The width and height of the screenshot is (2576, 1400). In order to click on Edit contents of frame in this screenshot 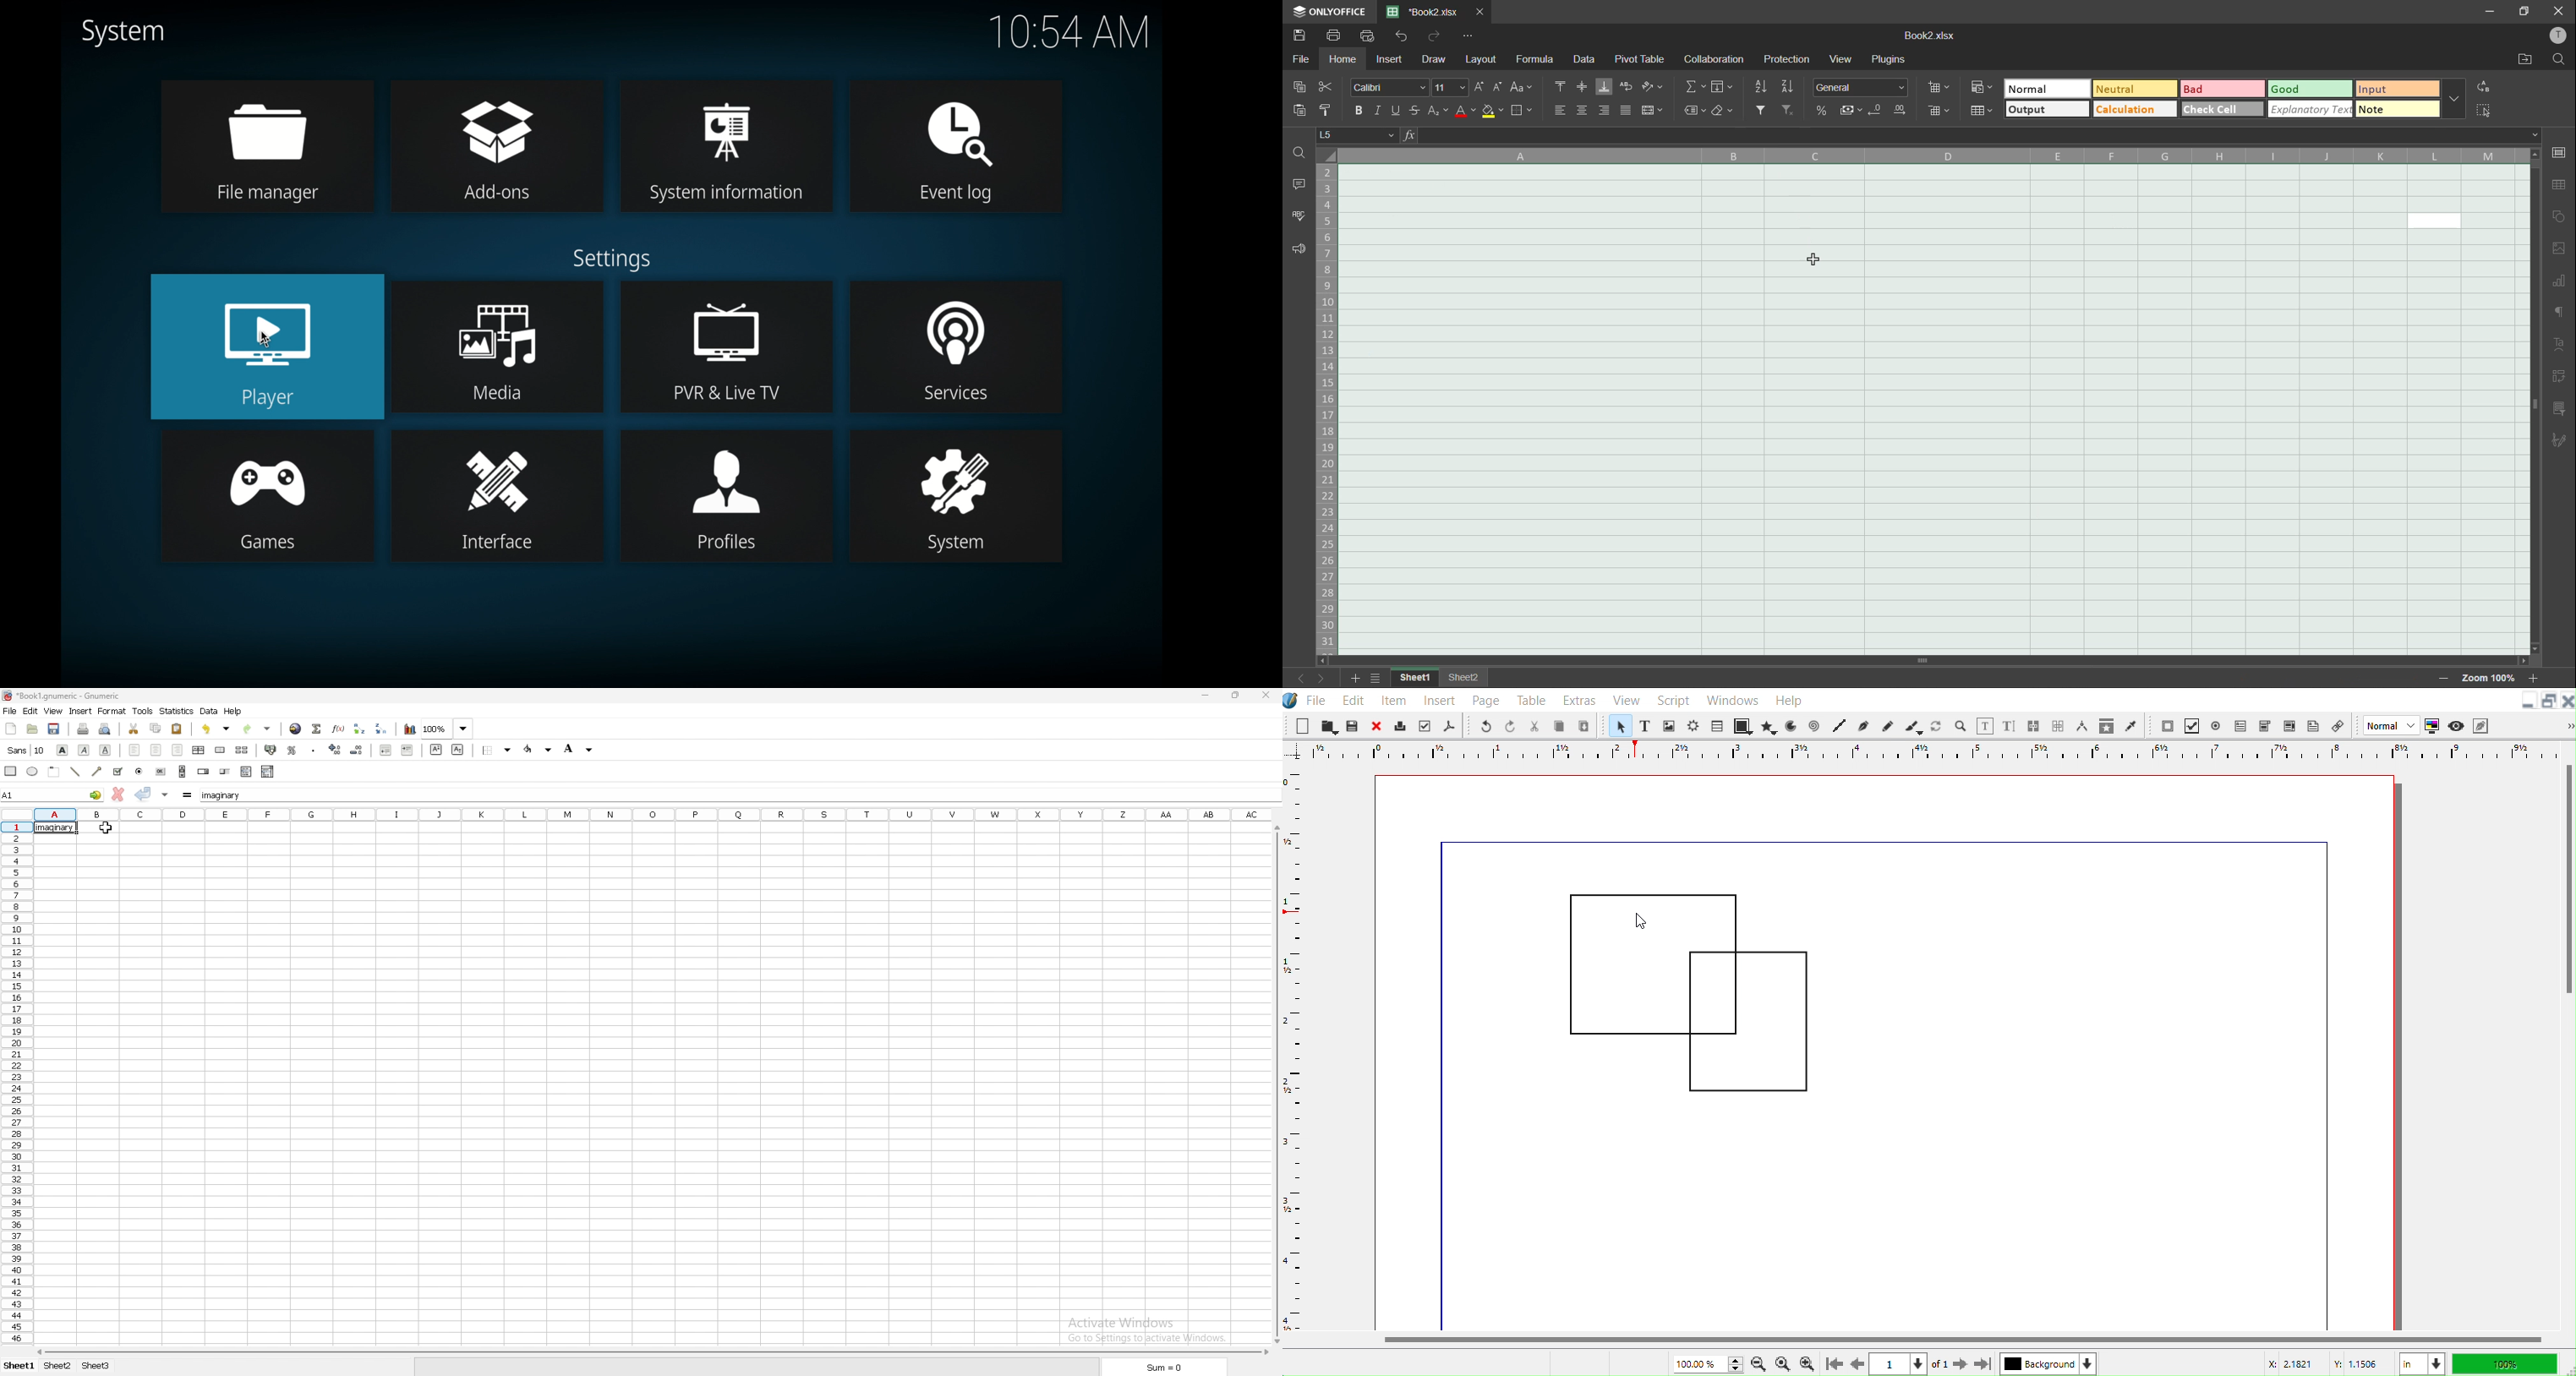, I will do `click(1985, 726)`.